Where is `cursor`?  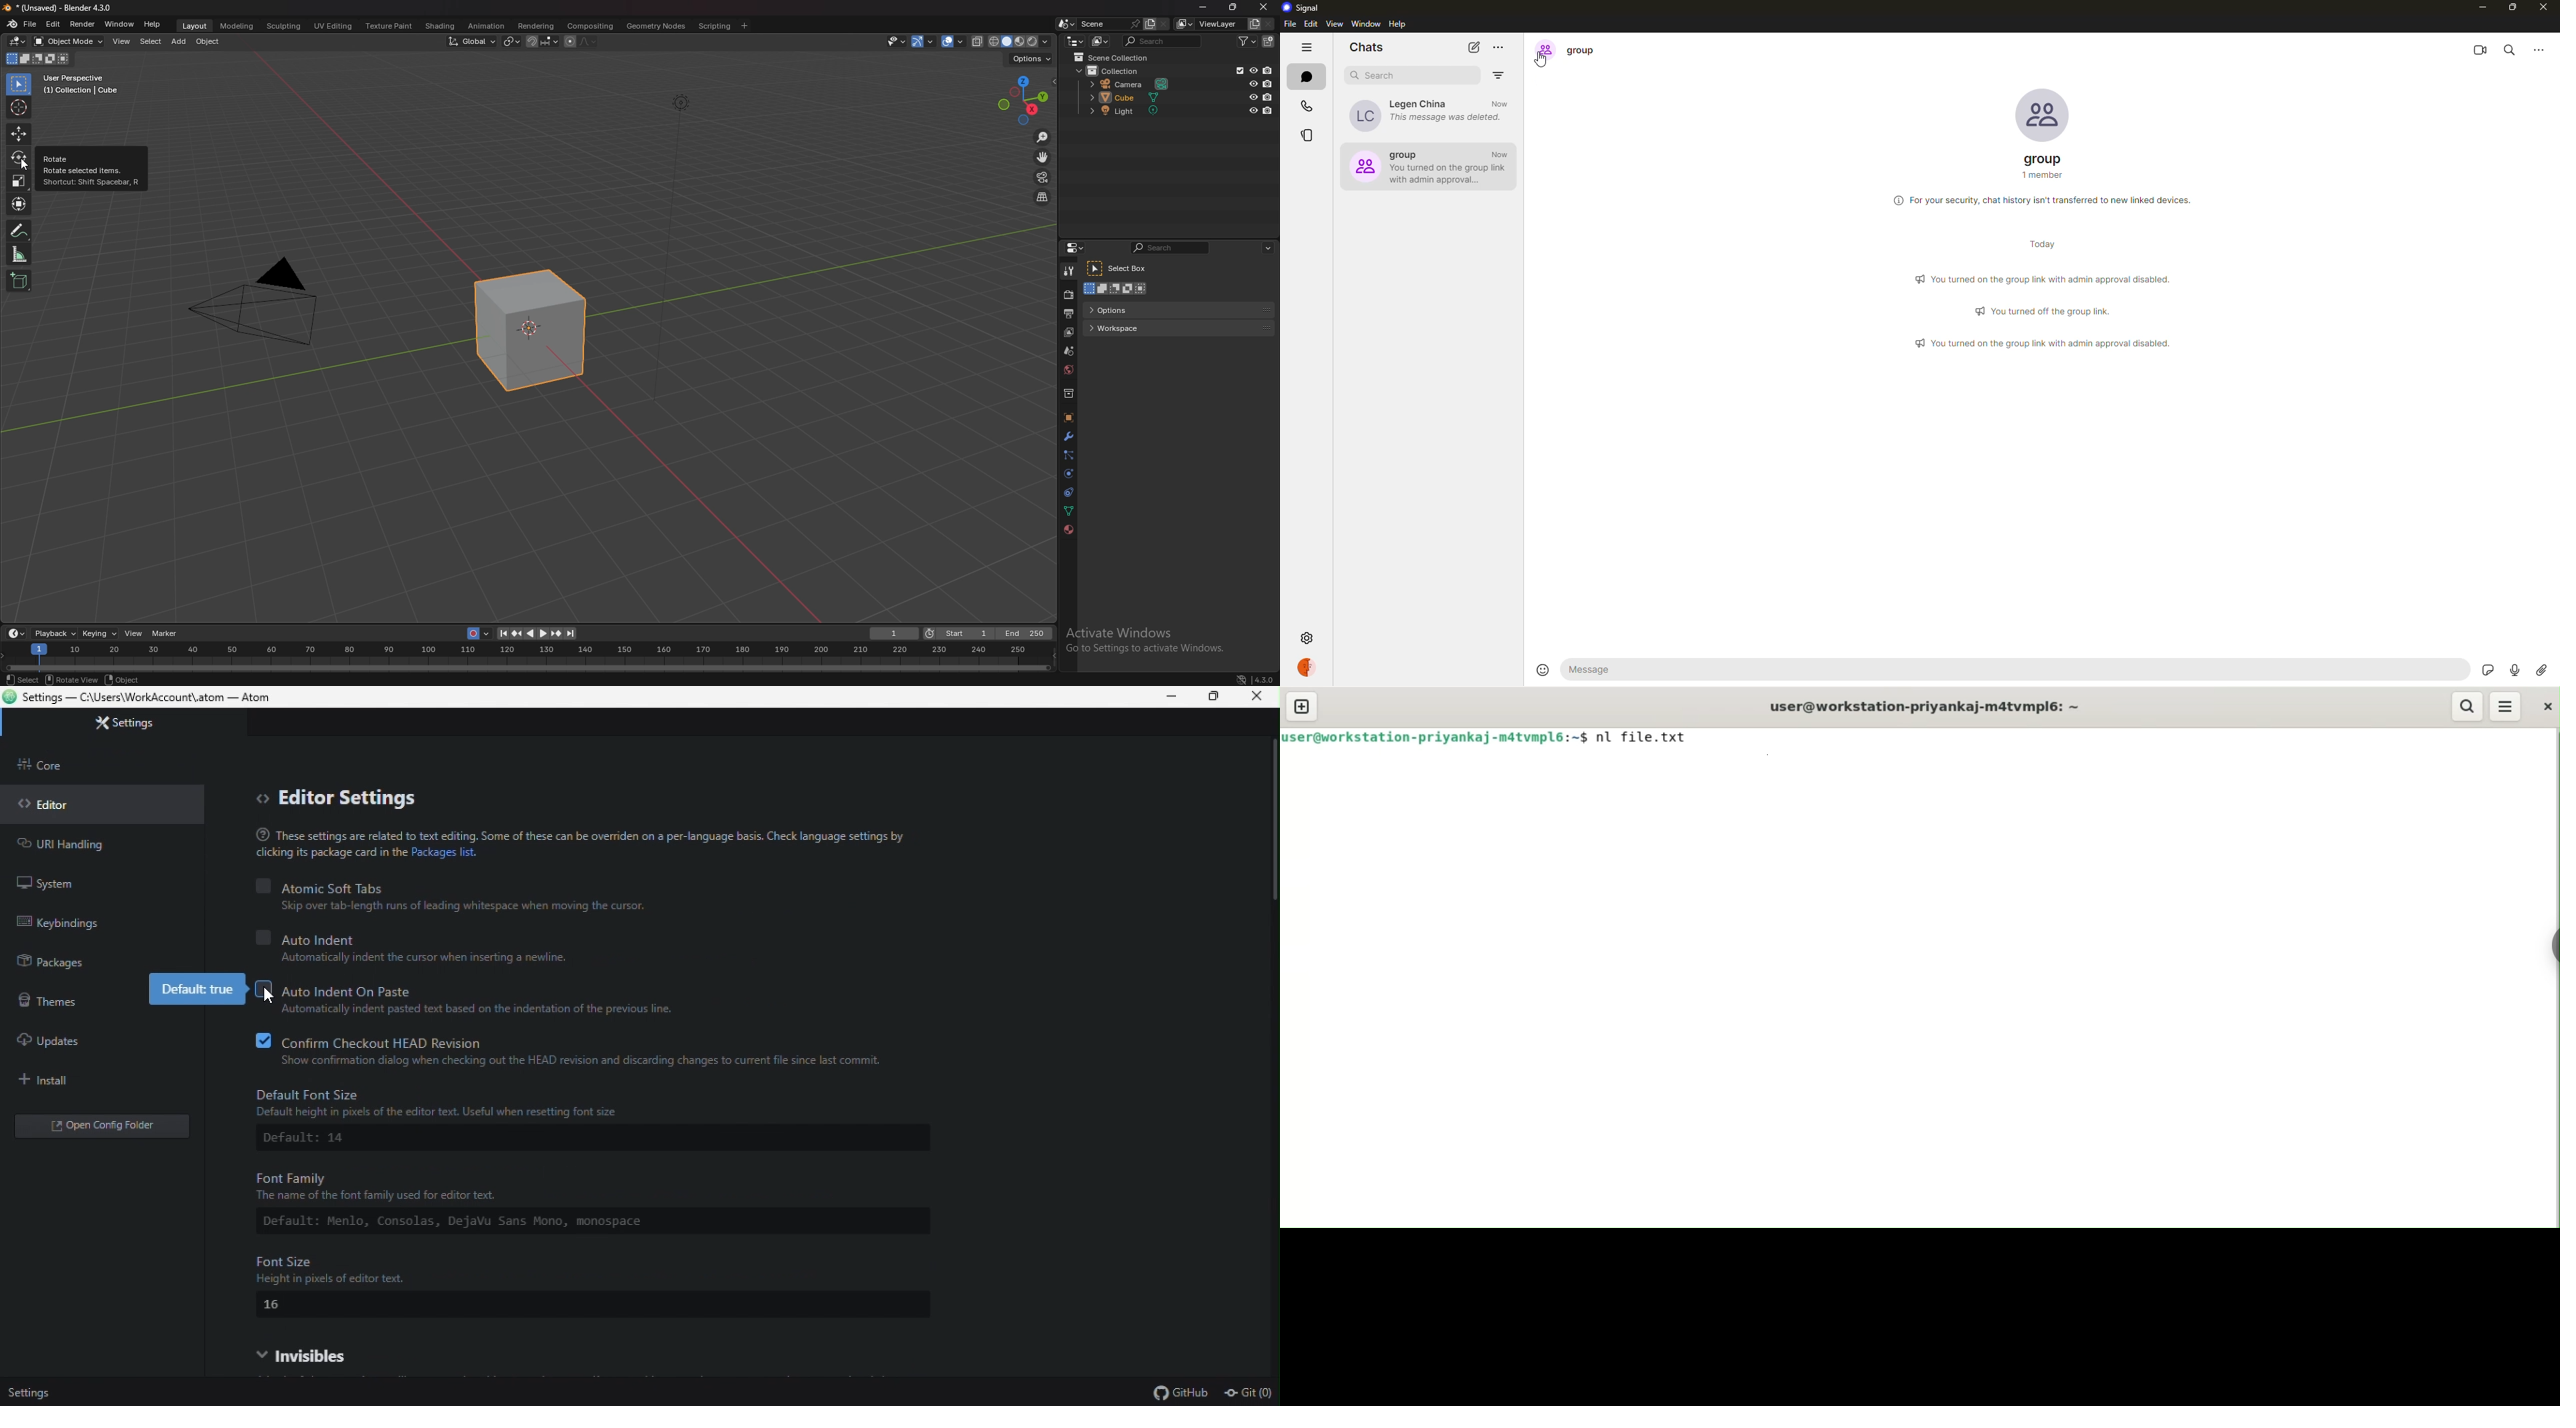 cursor is located at coordinates (1541, 62).